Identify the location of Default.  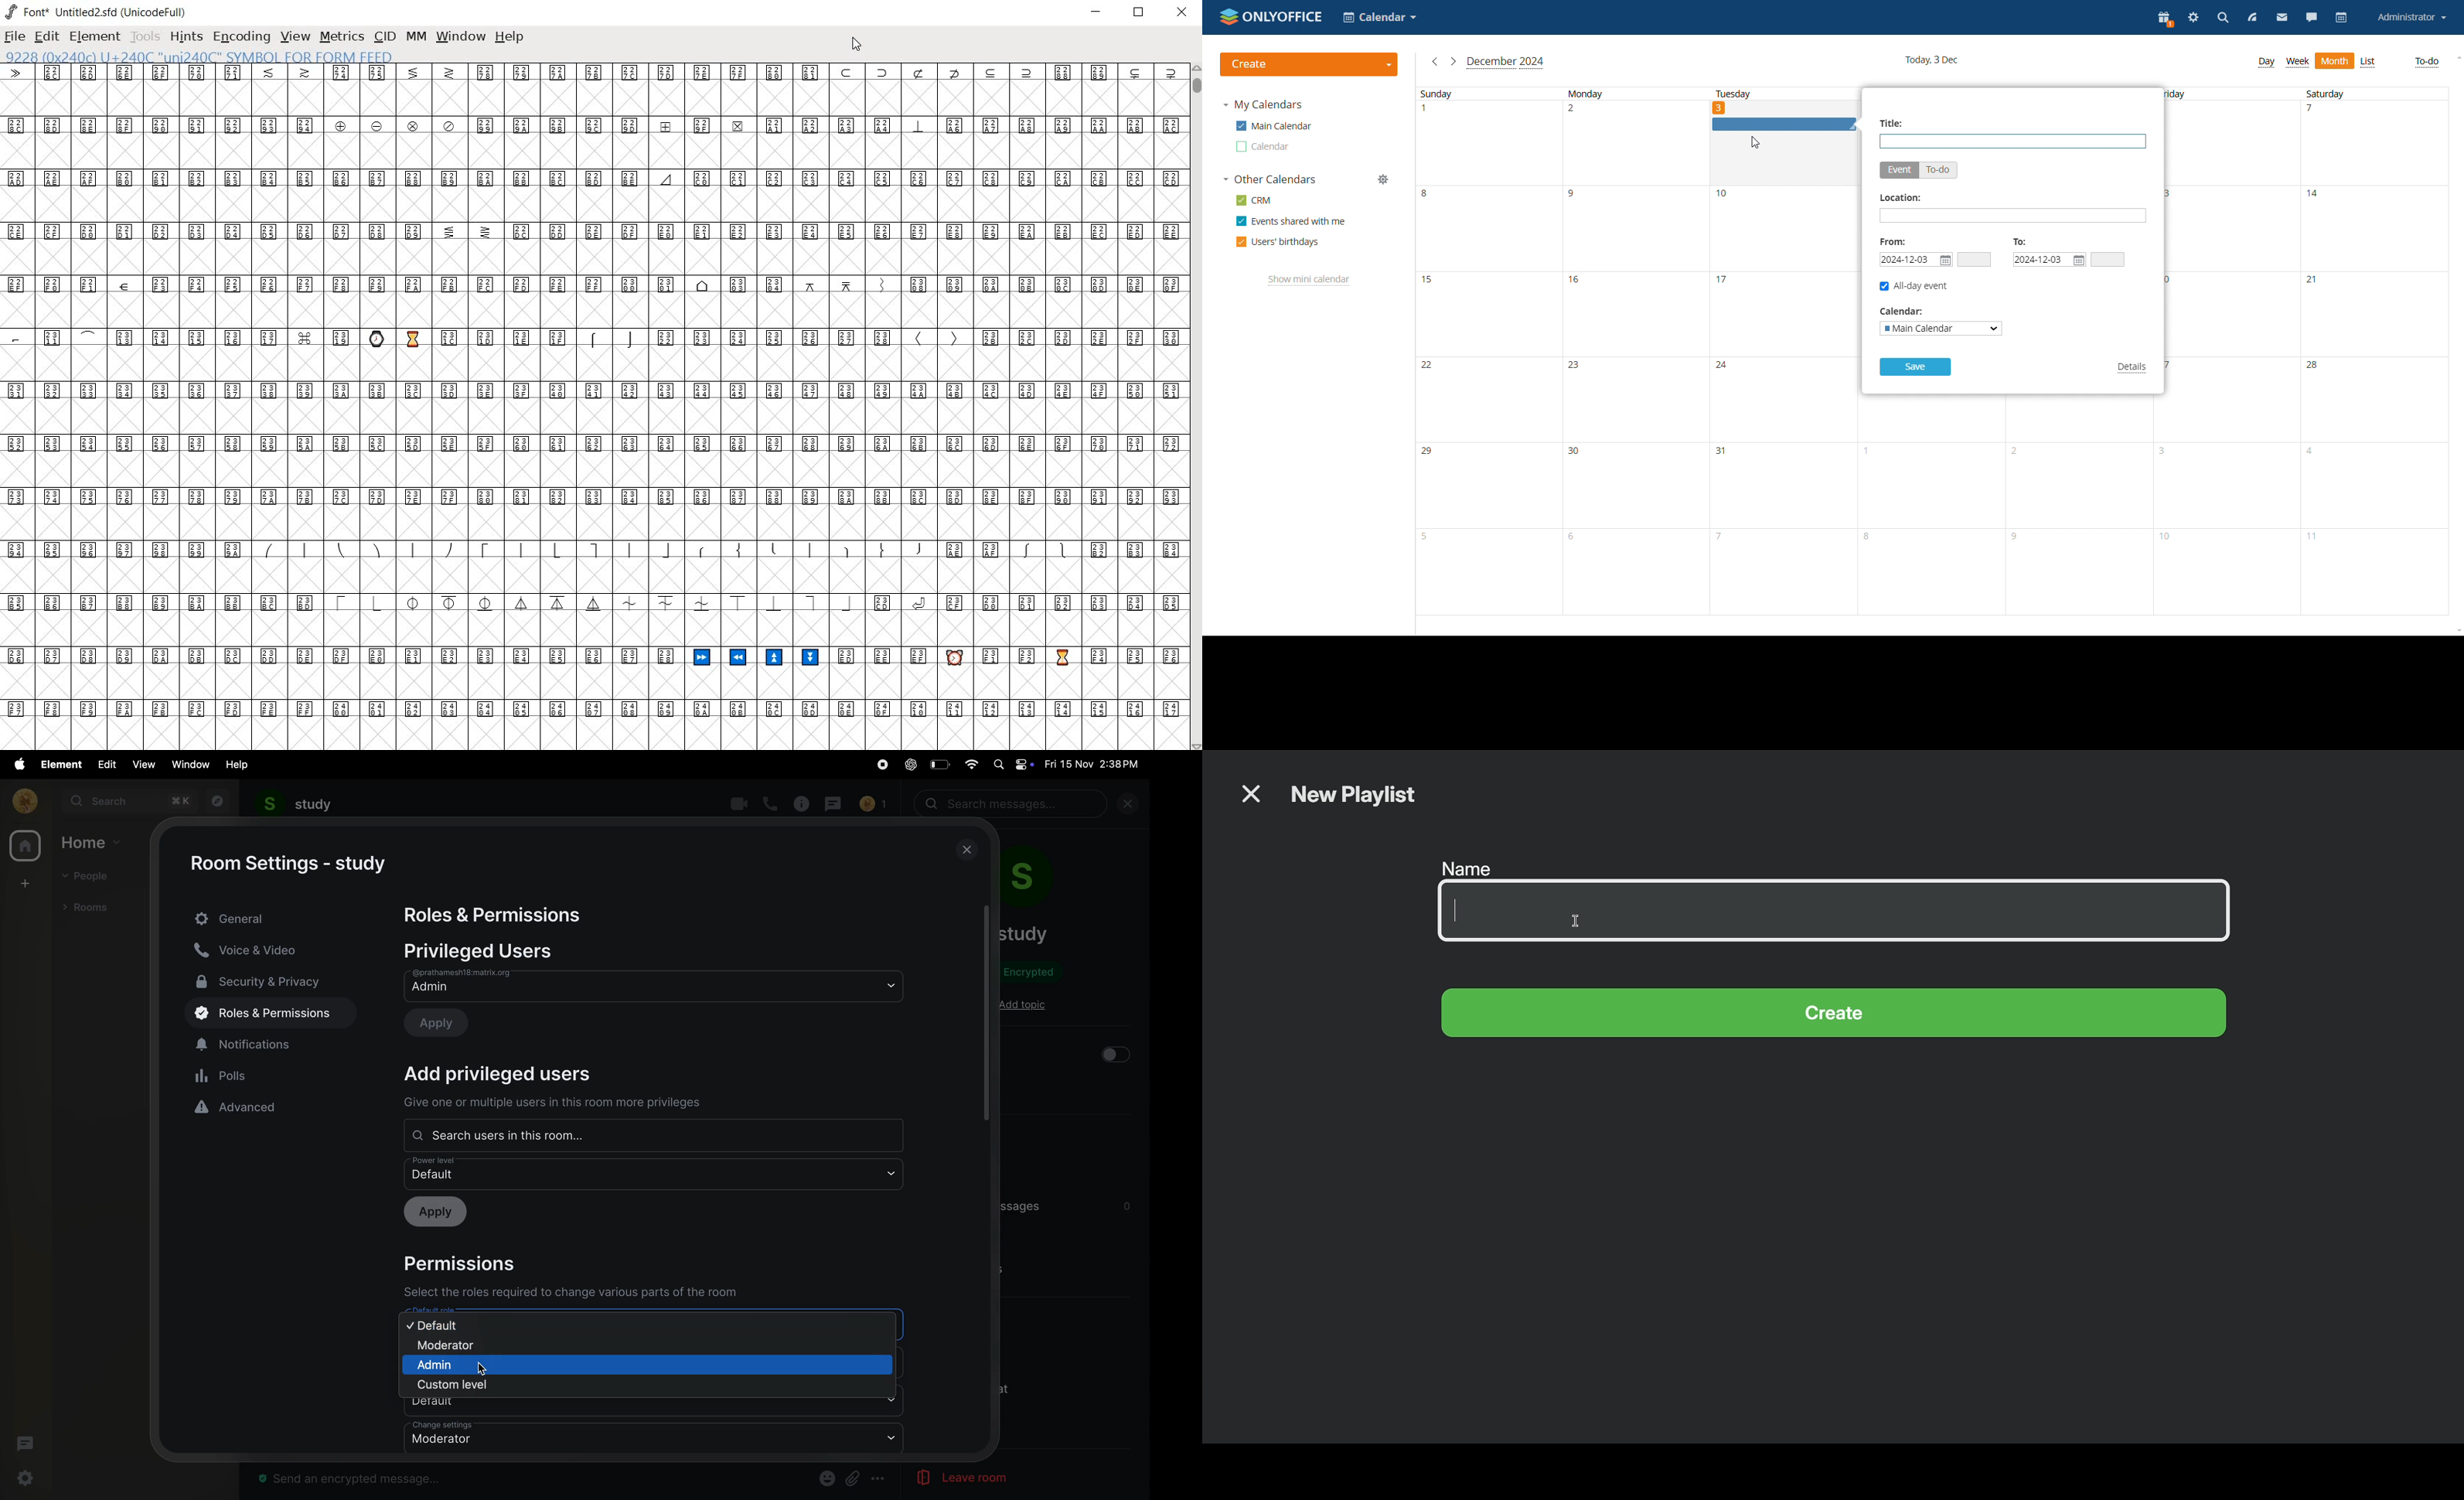
(657, 1407).